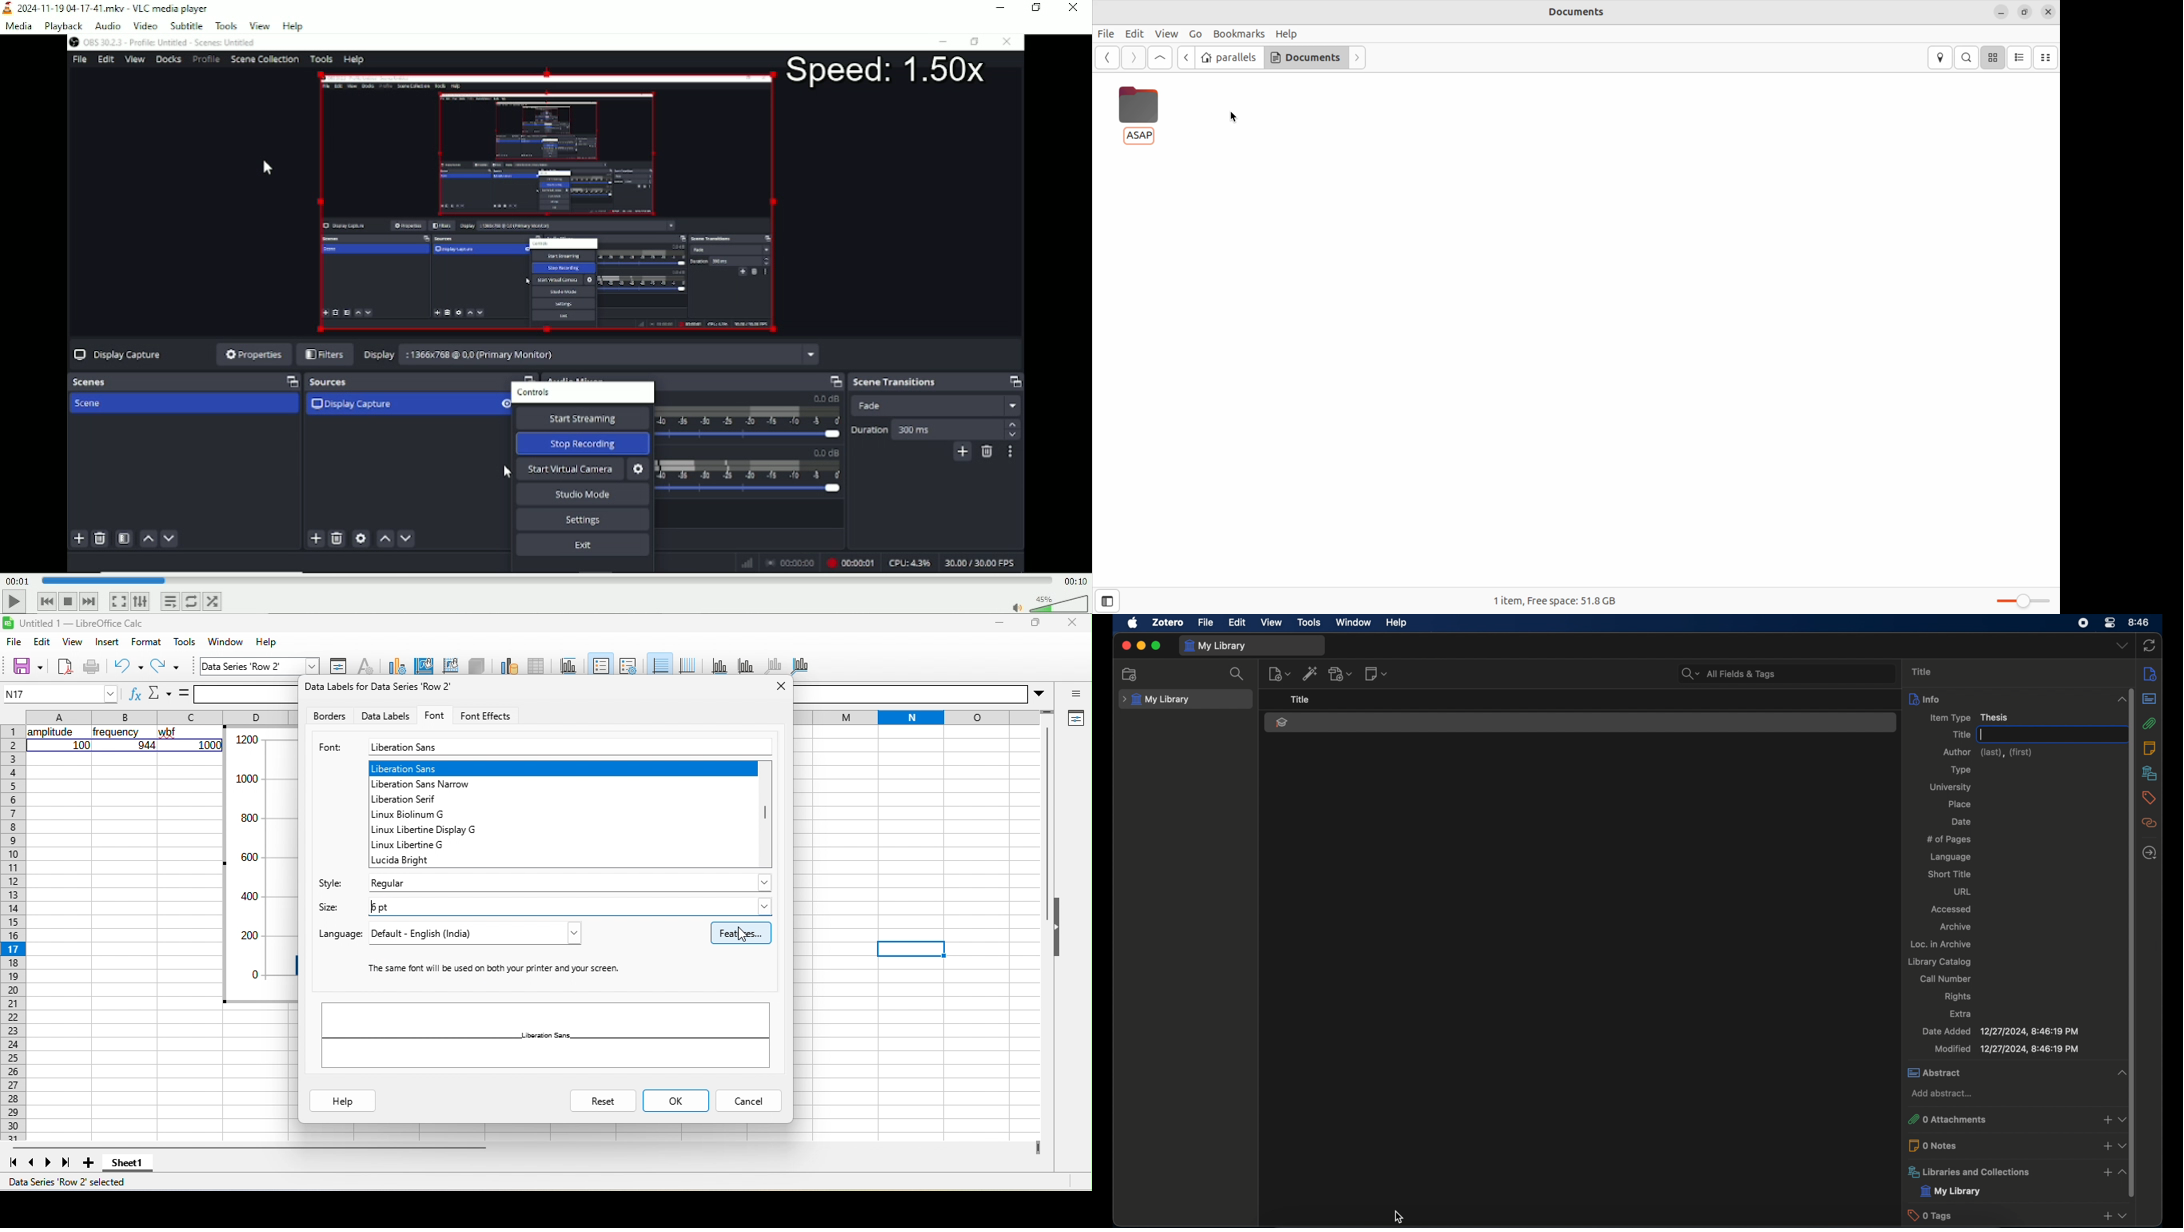  I want to click on last sheet, so click(69, 1164).